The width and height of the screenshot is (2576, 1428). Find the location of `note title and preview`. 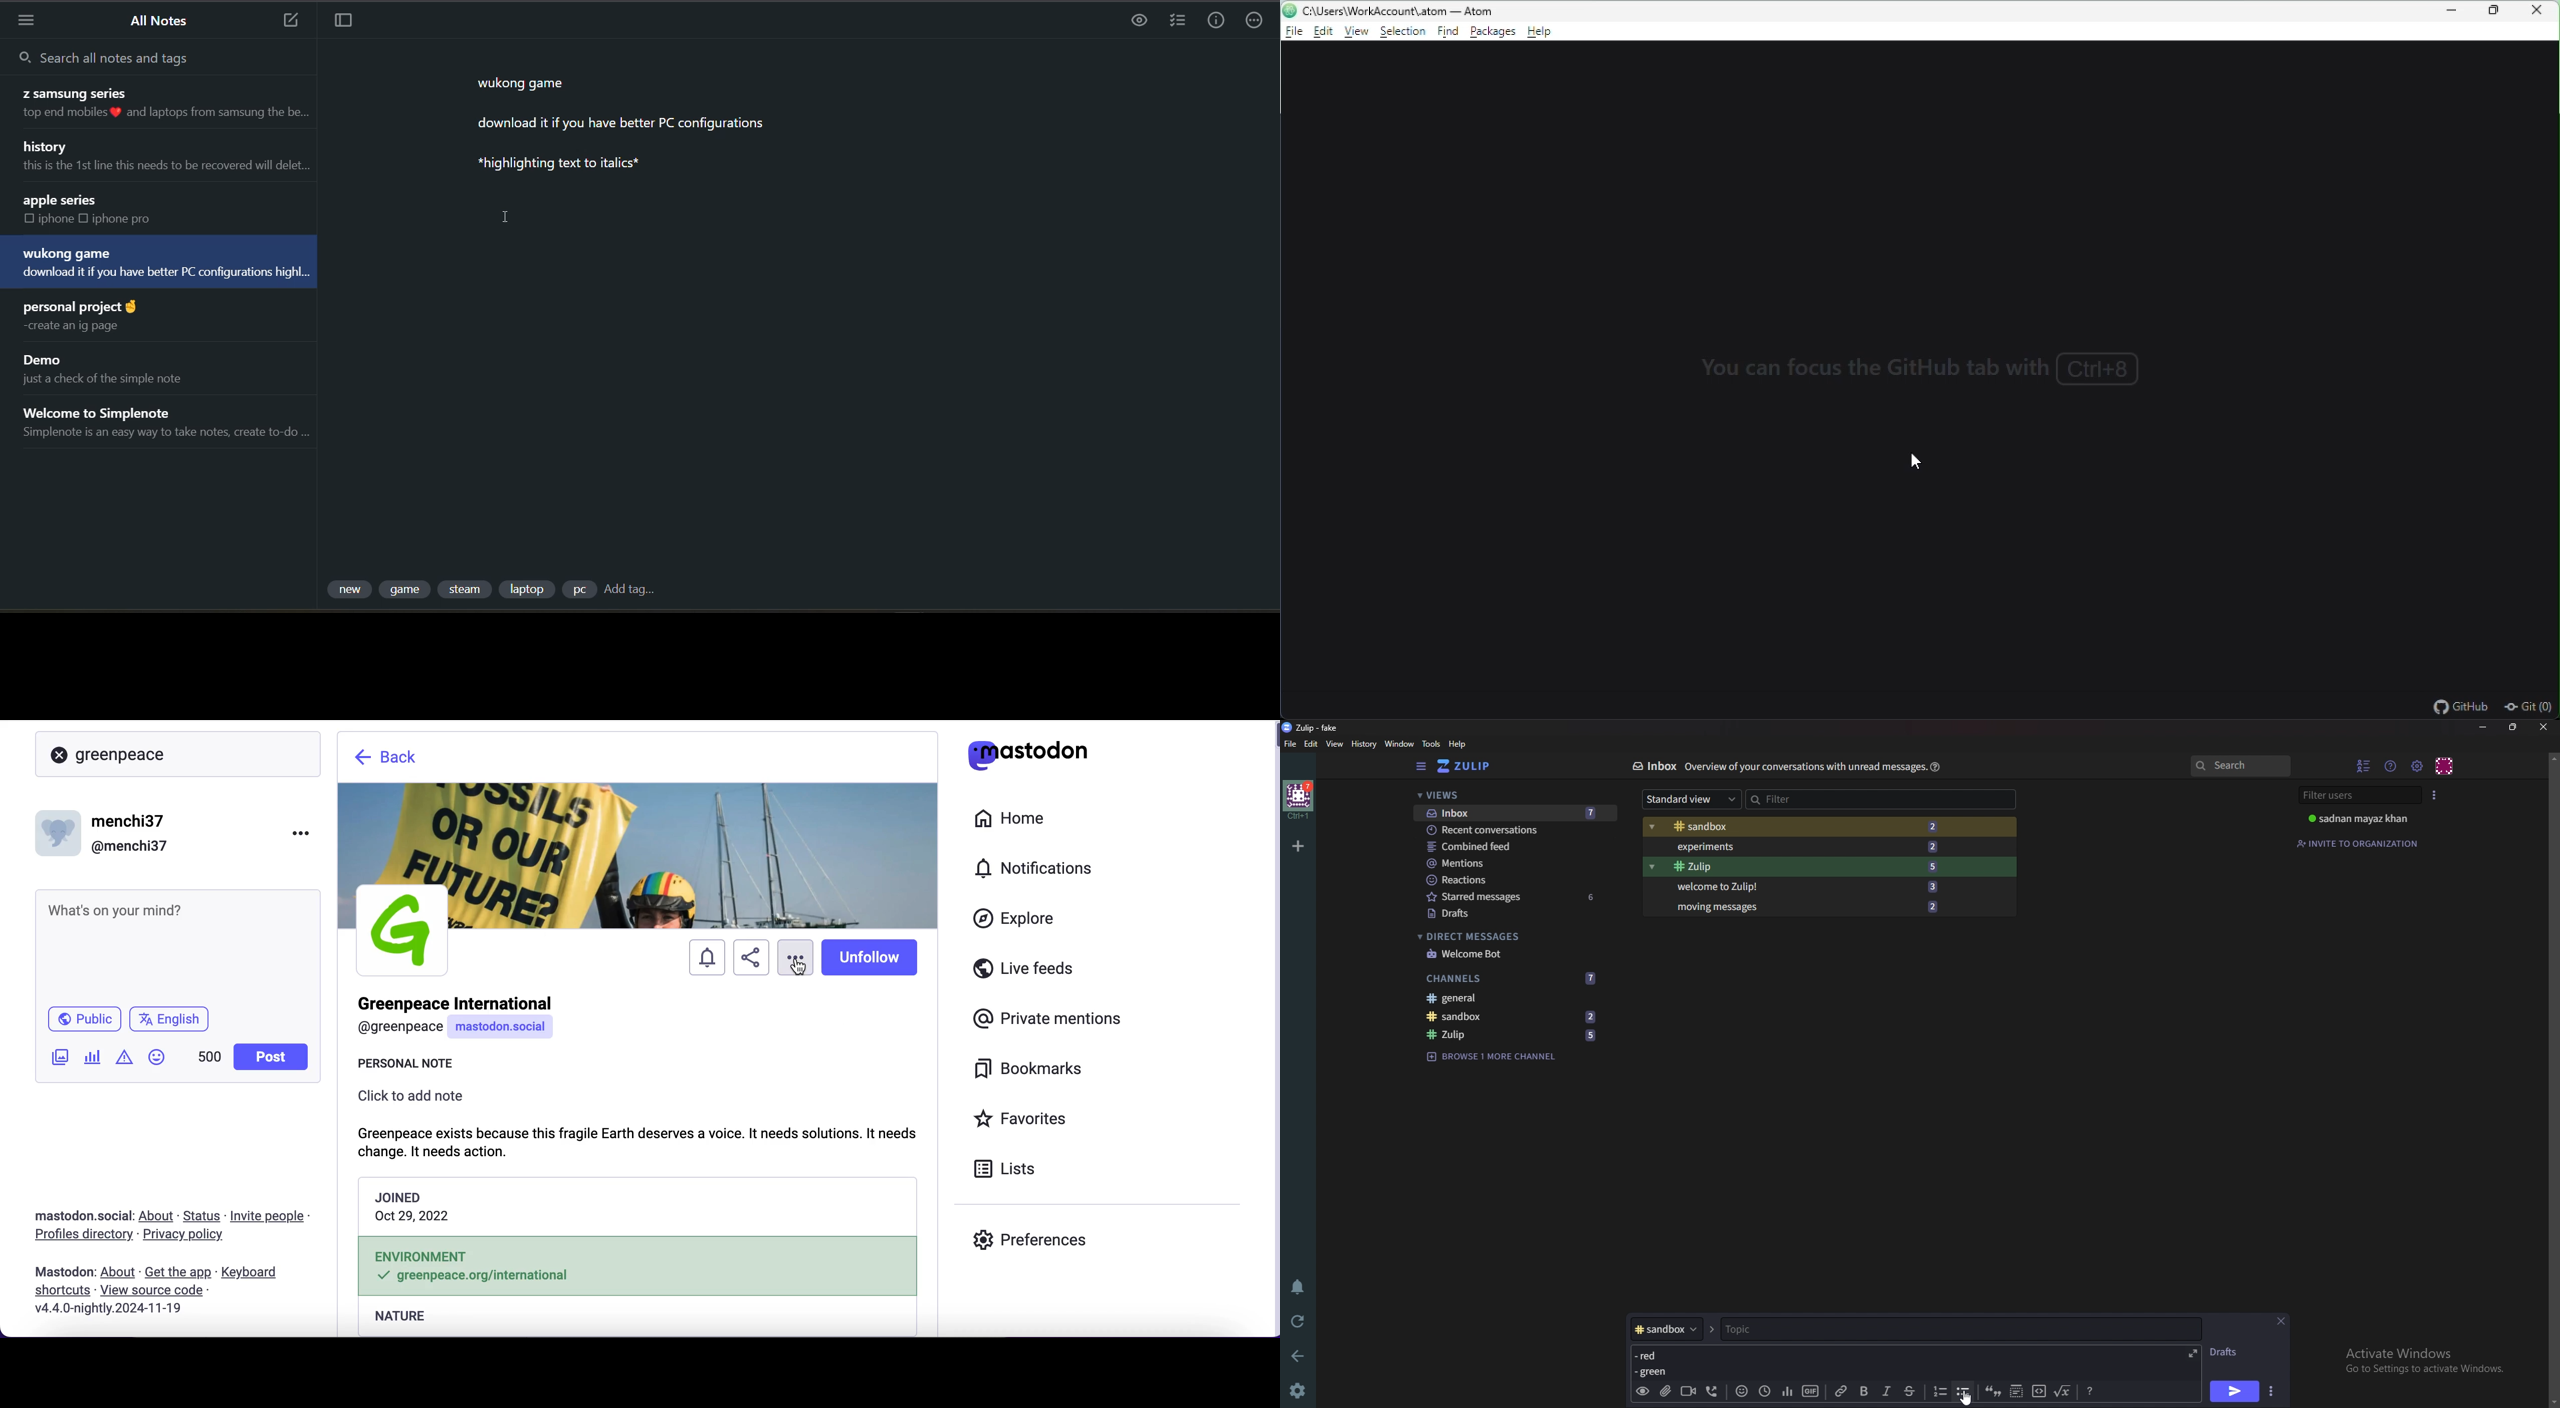

note title and preview is located at coordinates (167, 425).